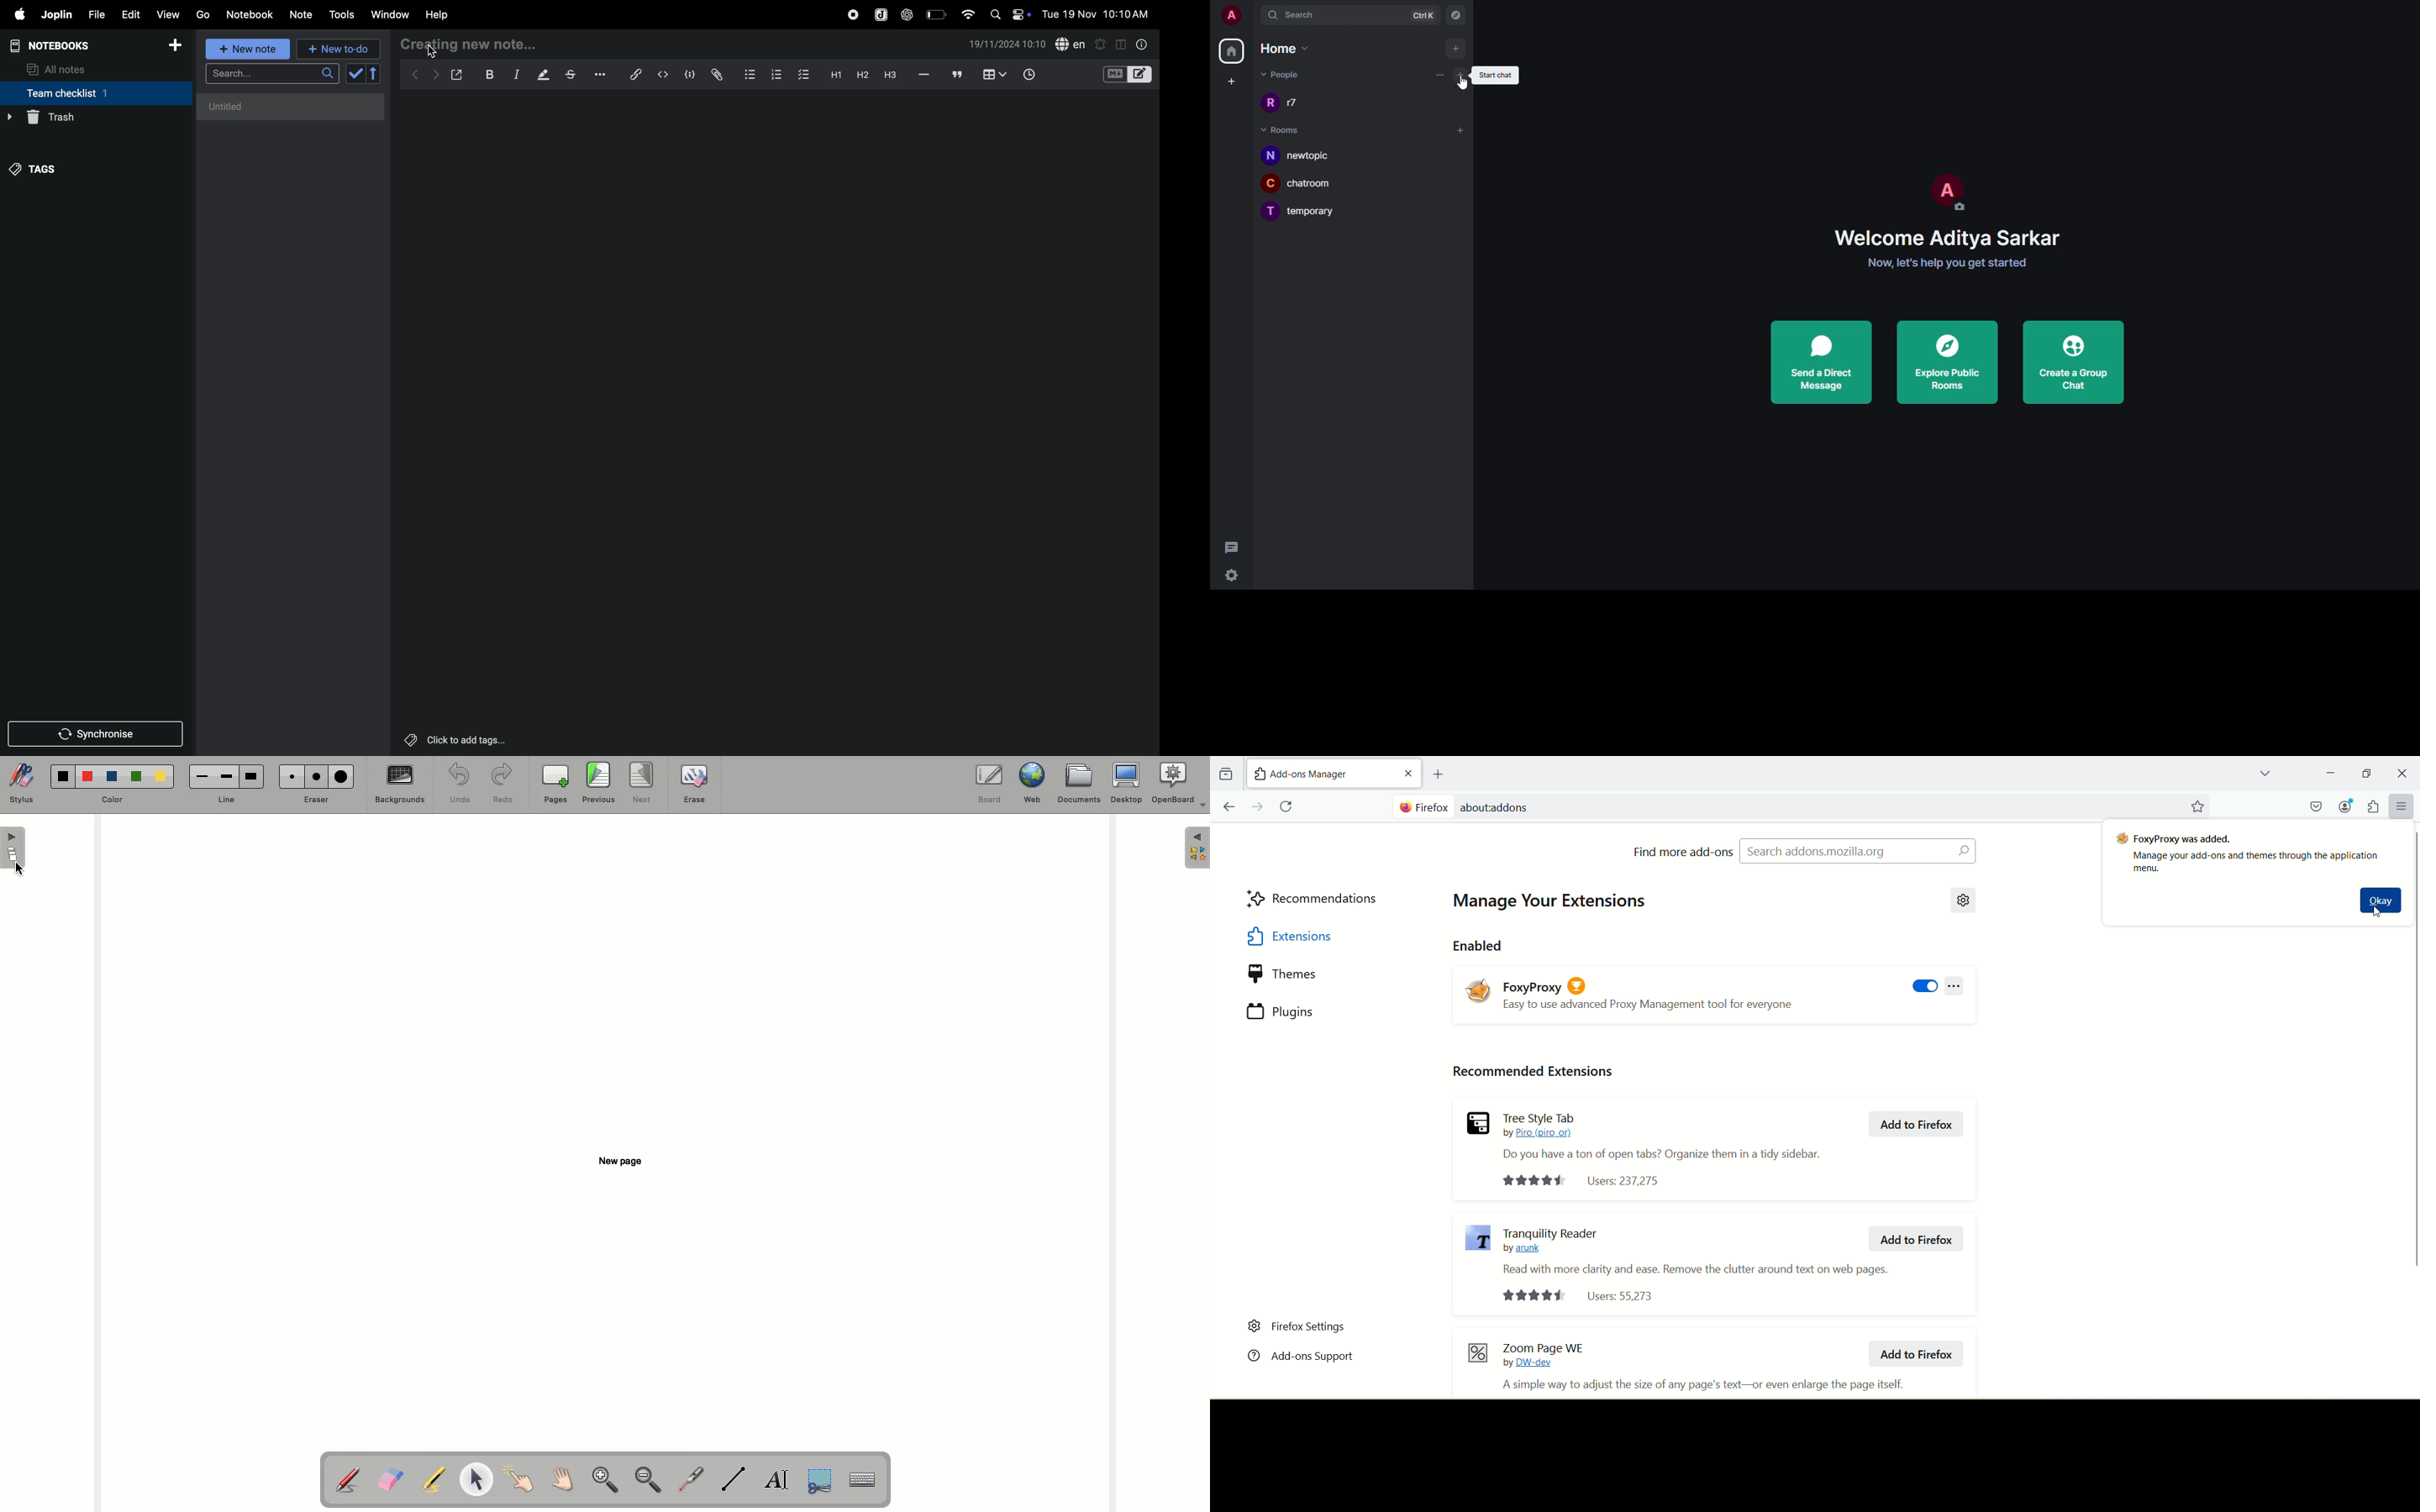 This screenshot has width=2436, height=1512. Describe the element at coordinates (364, 74) in the screenshot. I see `check` at that location.